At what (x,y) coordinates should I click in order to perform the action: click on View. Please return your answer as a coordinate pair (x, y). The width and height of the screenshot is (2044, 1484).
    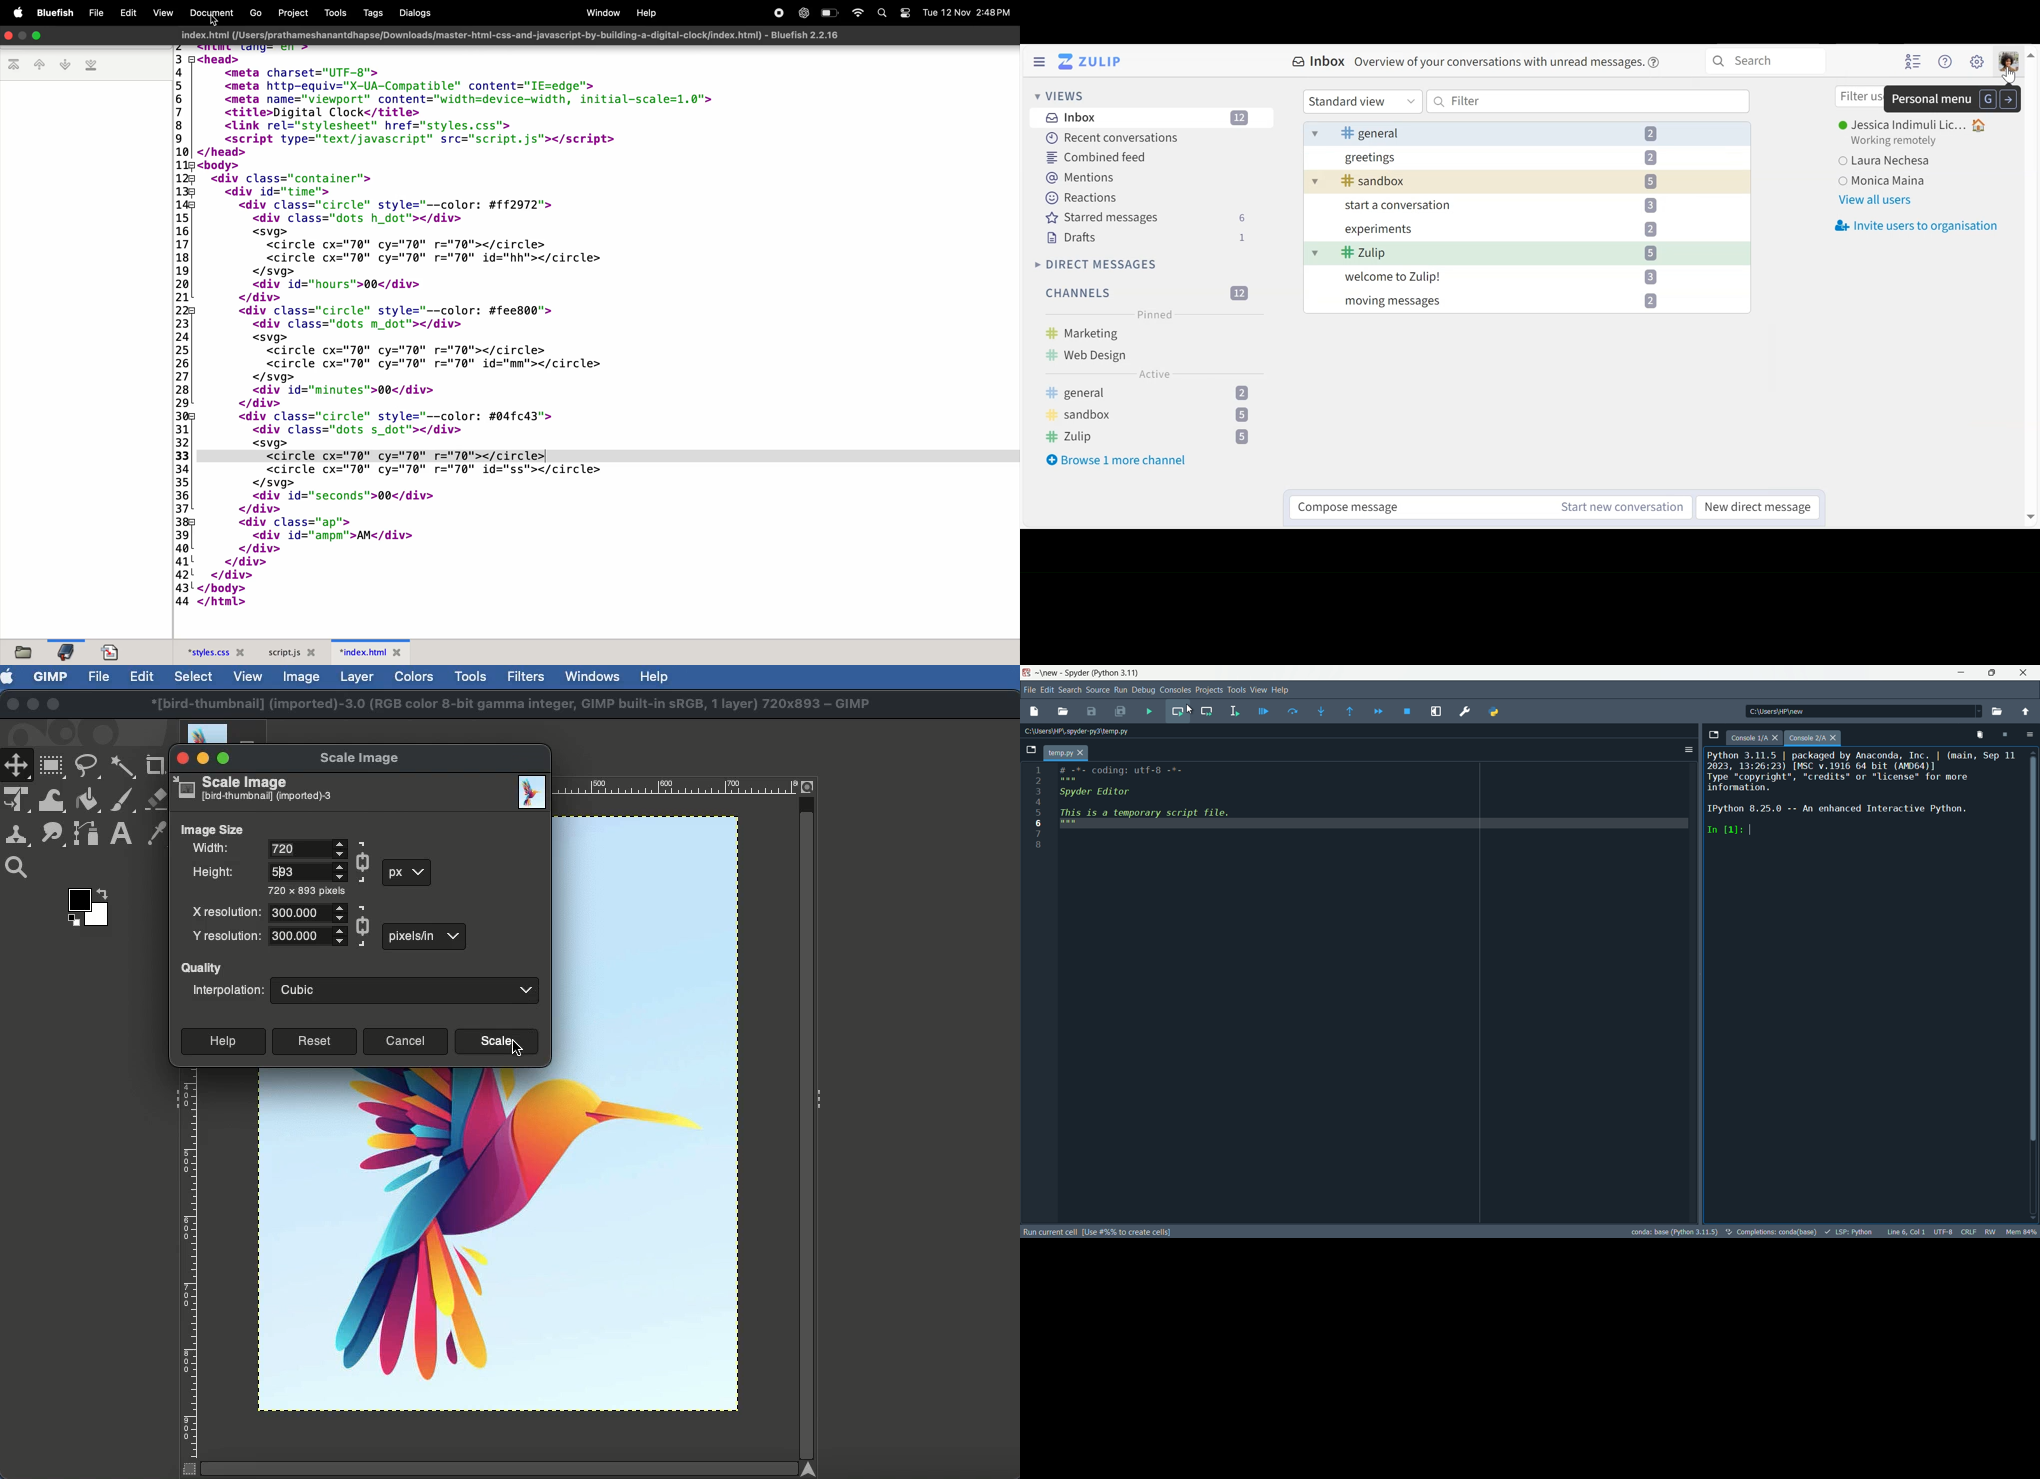
    Looking at the image, I should click on (249, 675).